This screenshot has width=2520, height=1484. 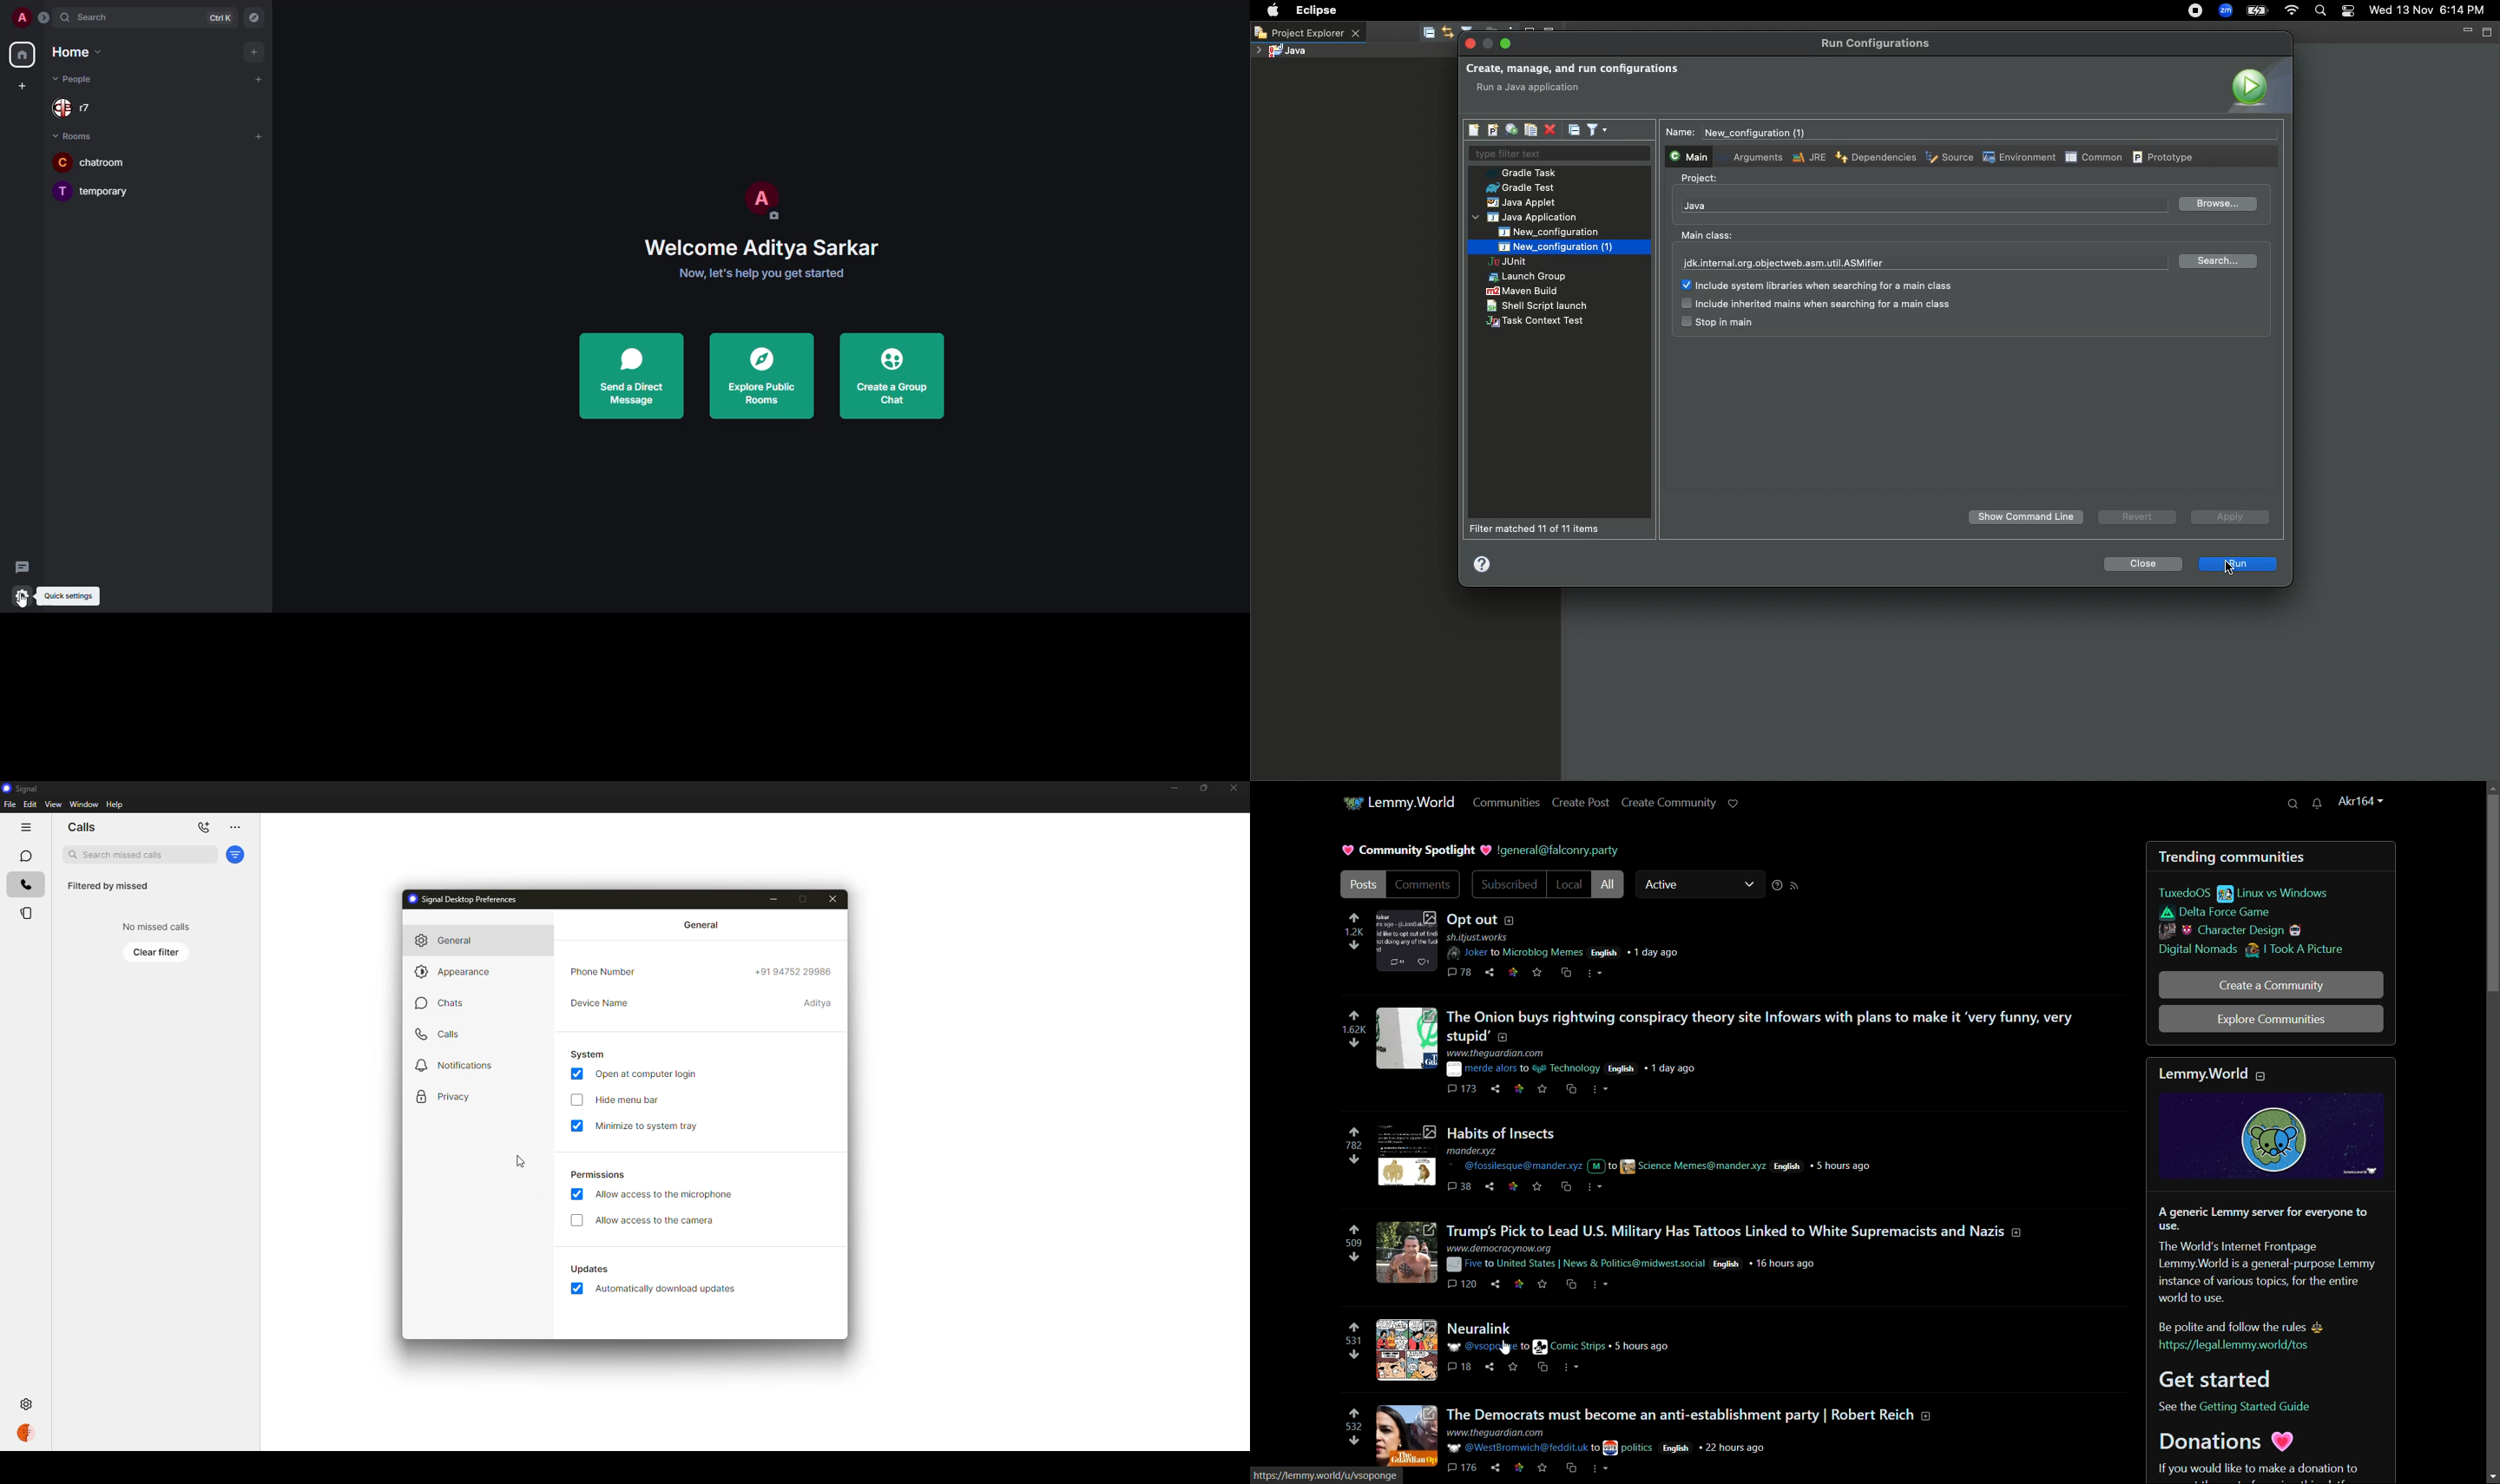 I want to click on upvote, so click(x=1354, y=1230).